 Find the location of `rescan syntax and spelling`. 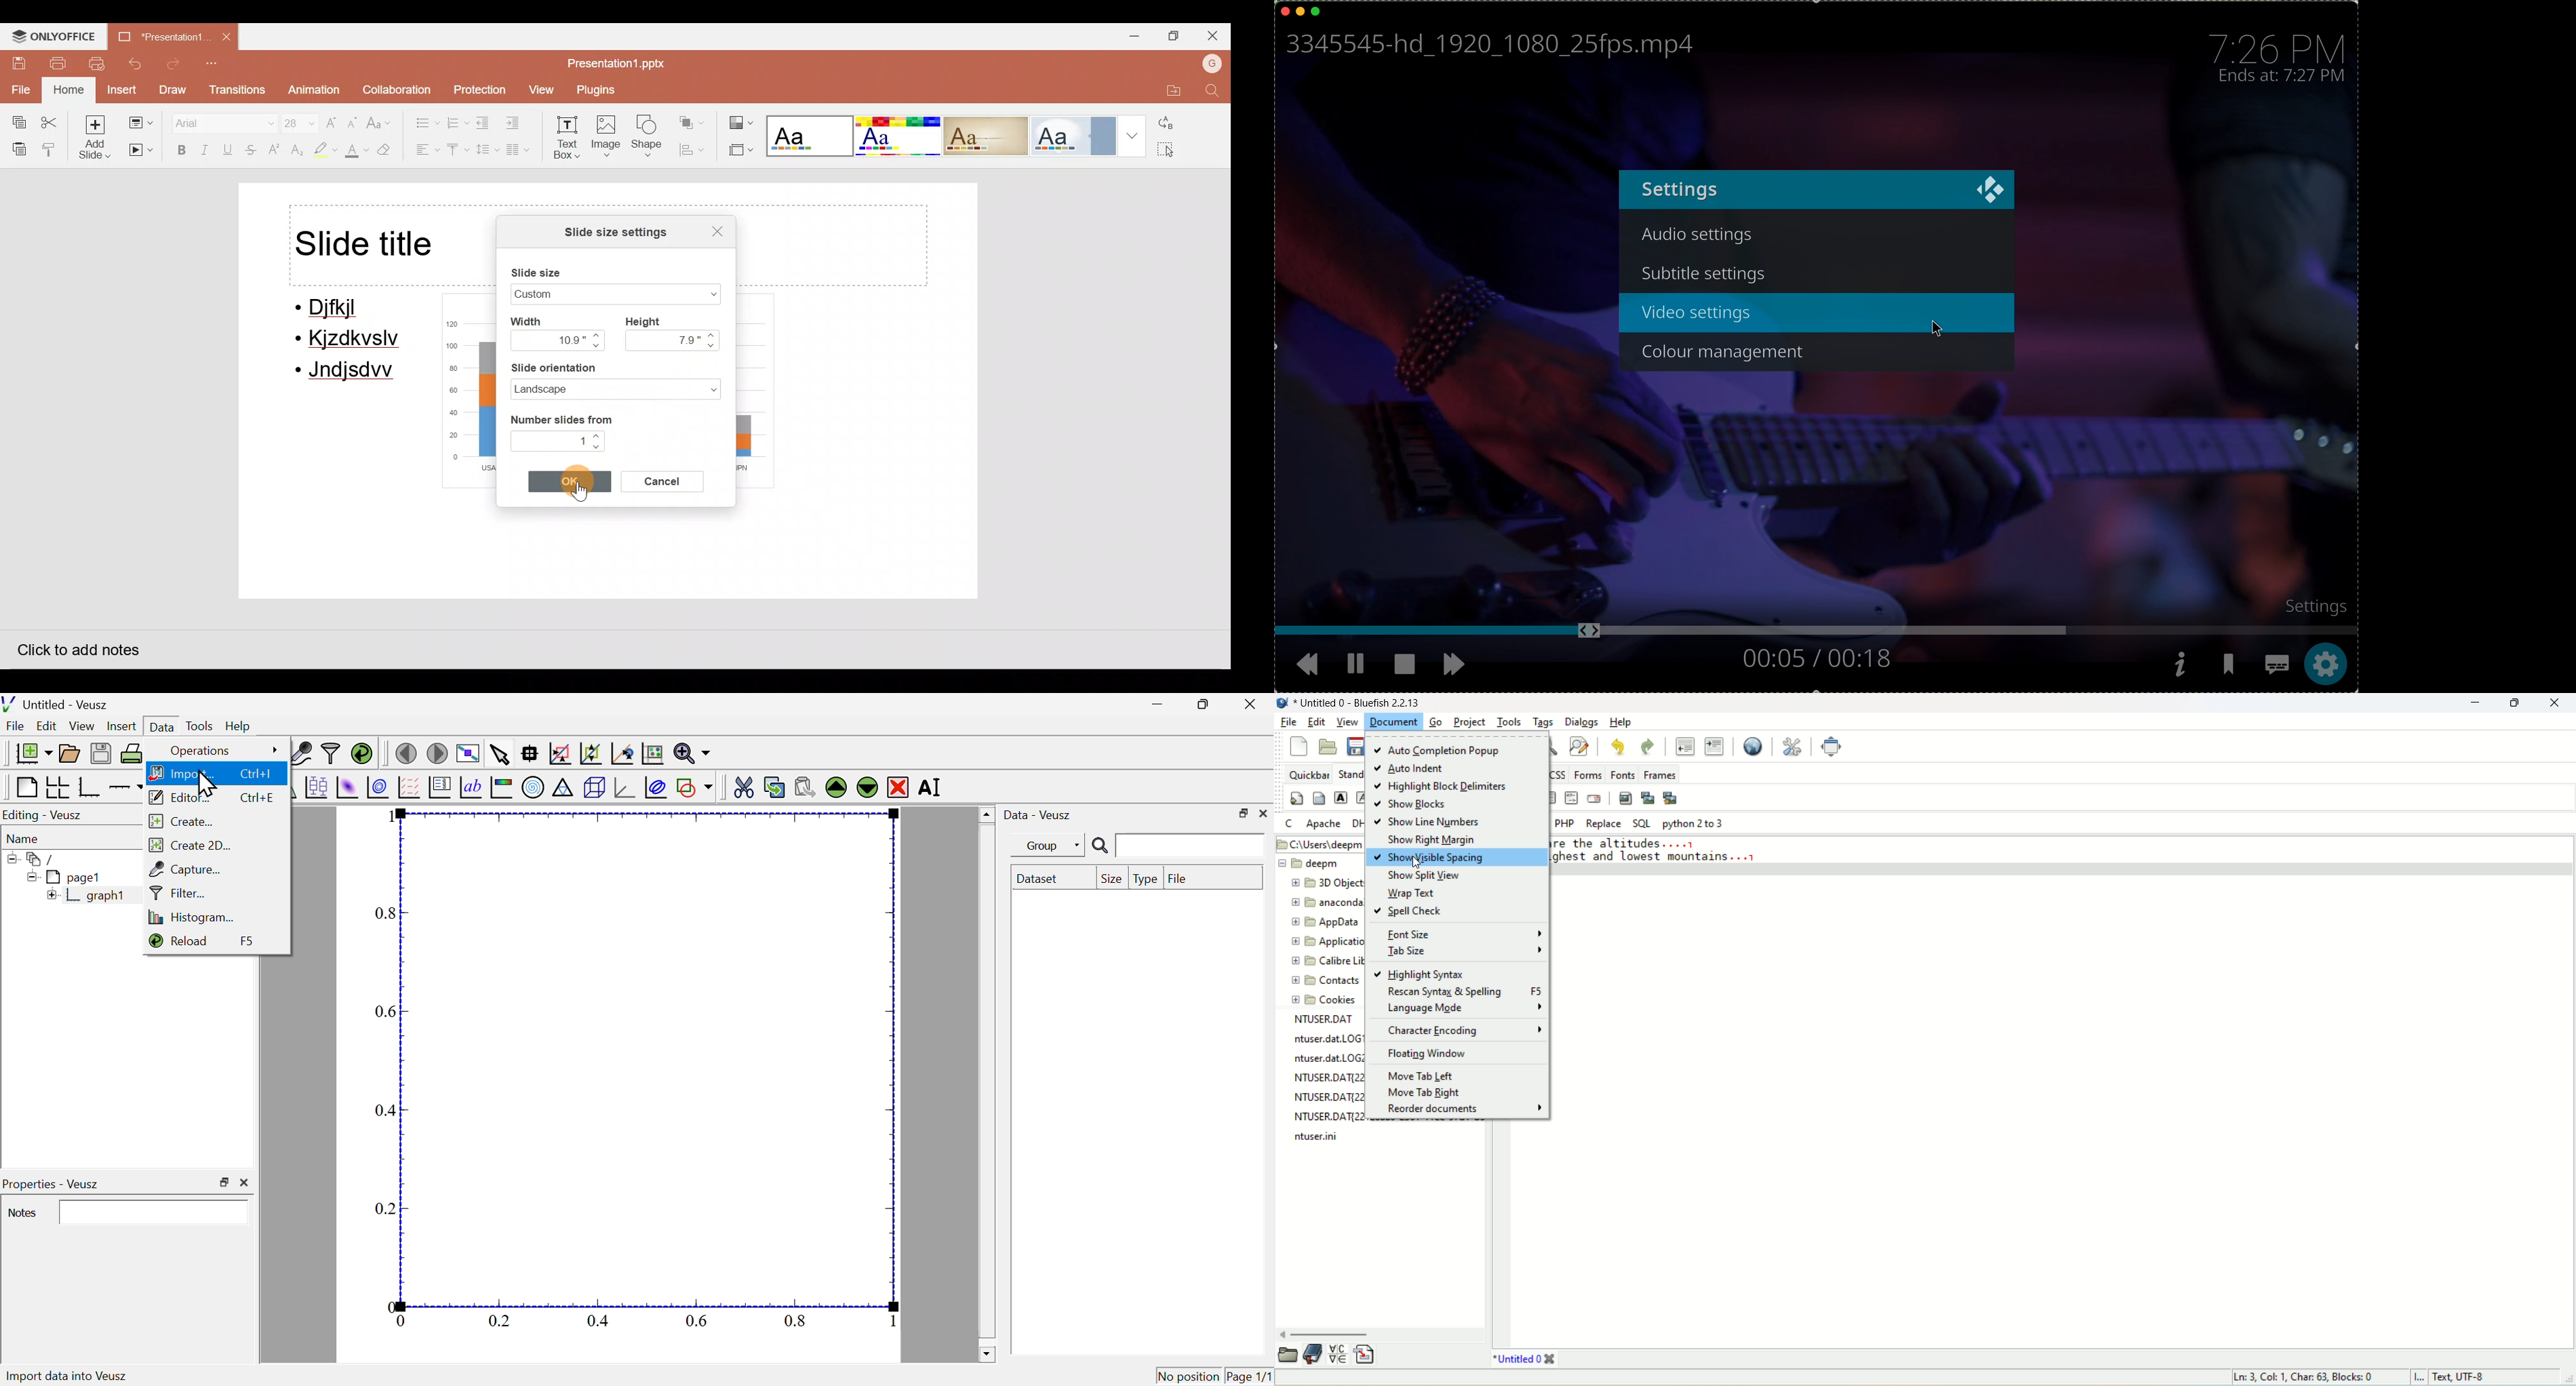

rescan syntax and spelling is located at coordinates (1464, 993).